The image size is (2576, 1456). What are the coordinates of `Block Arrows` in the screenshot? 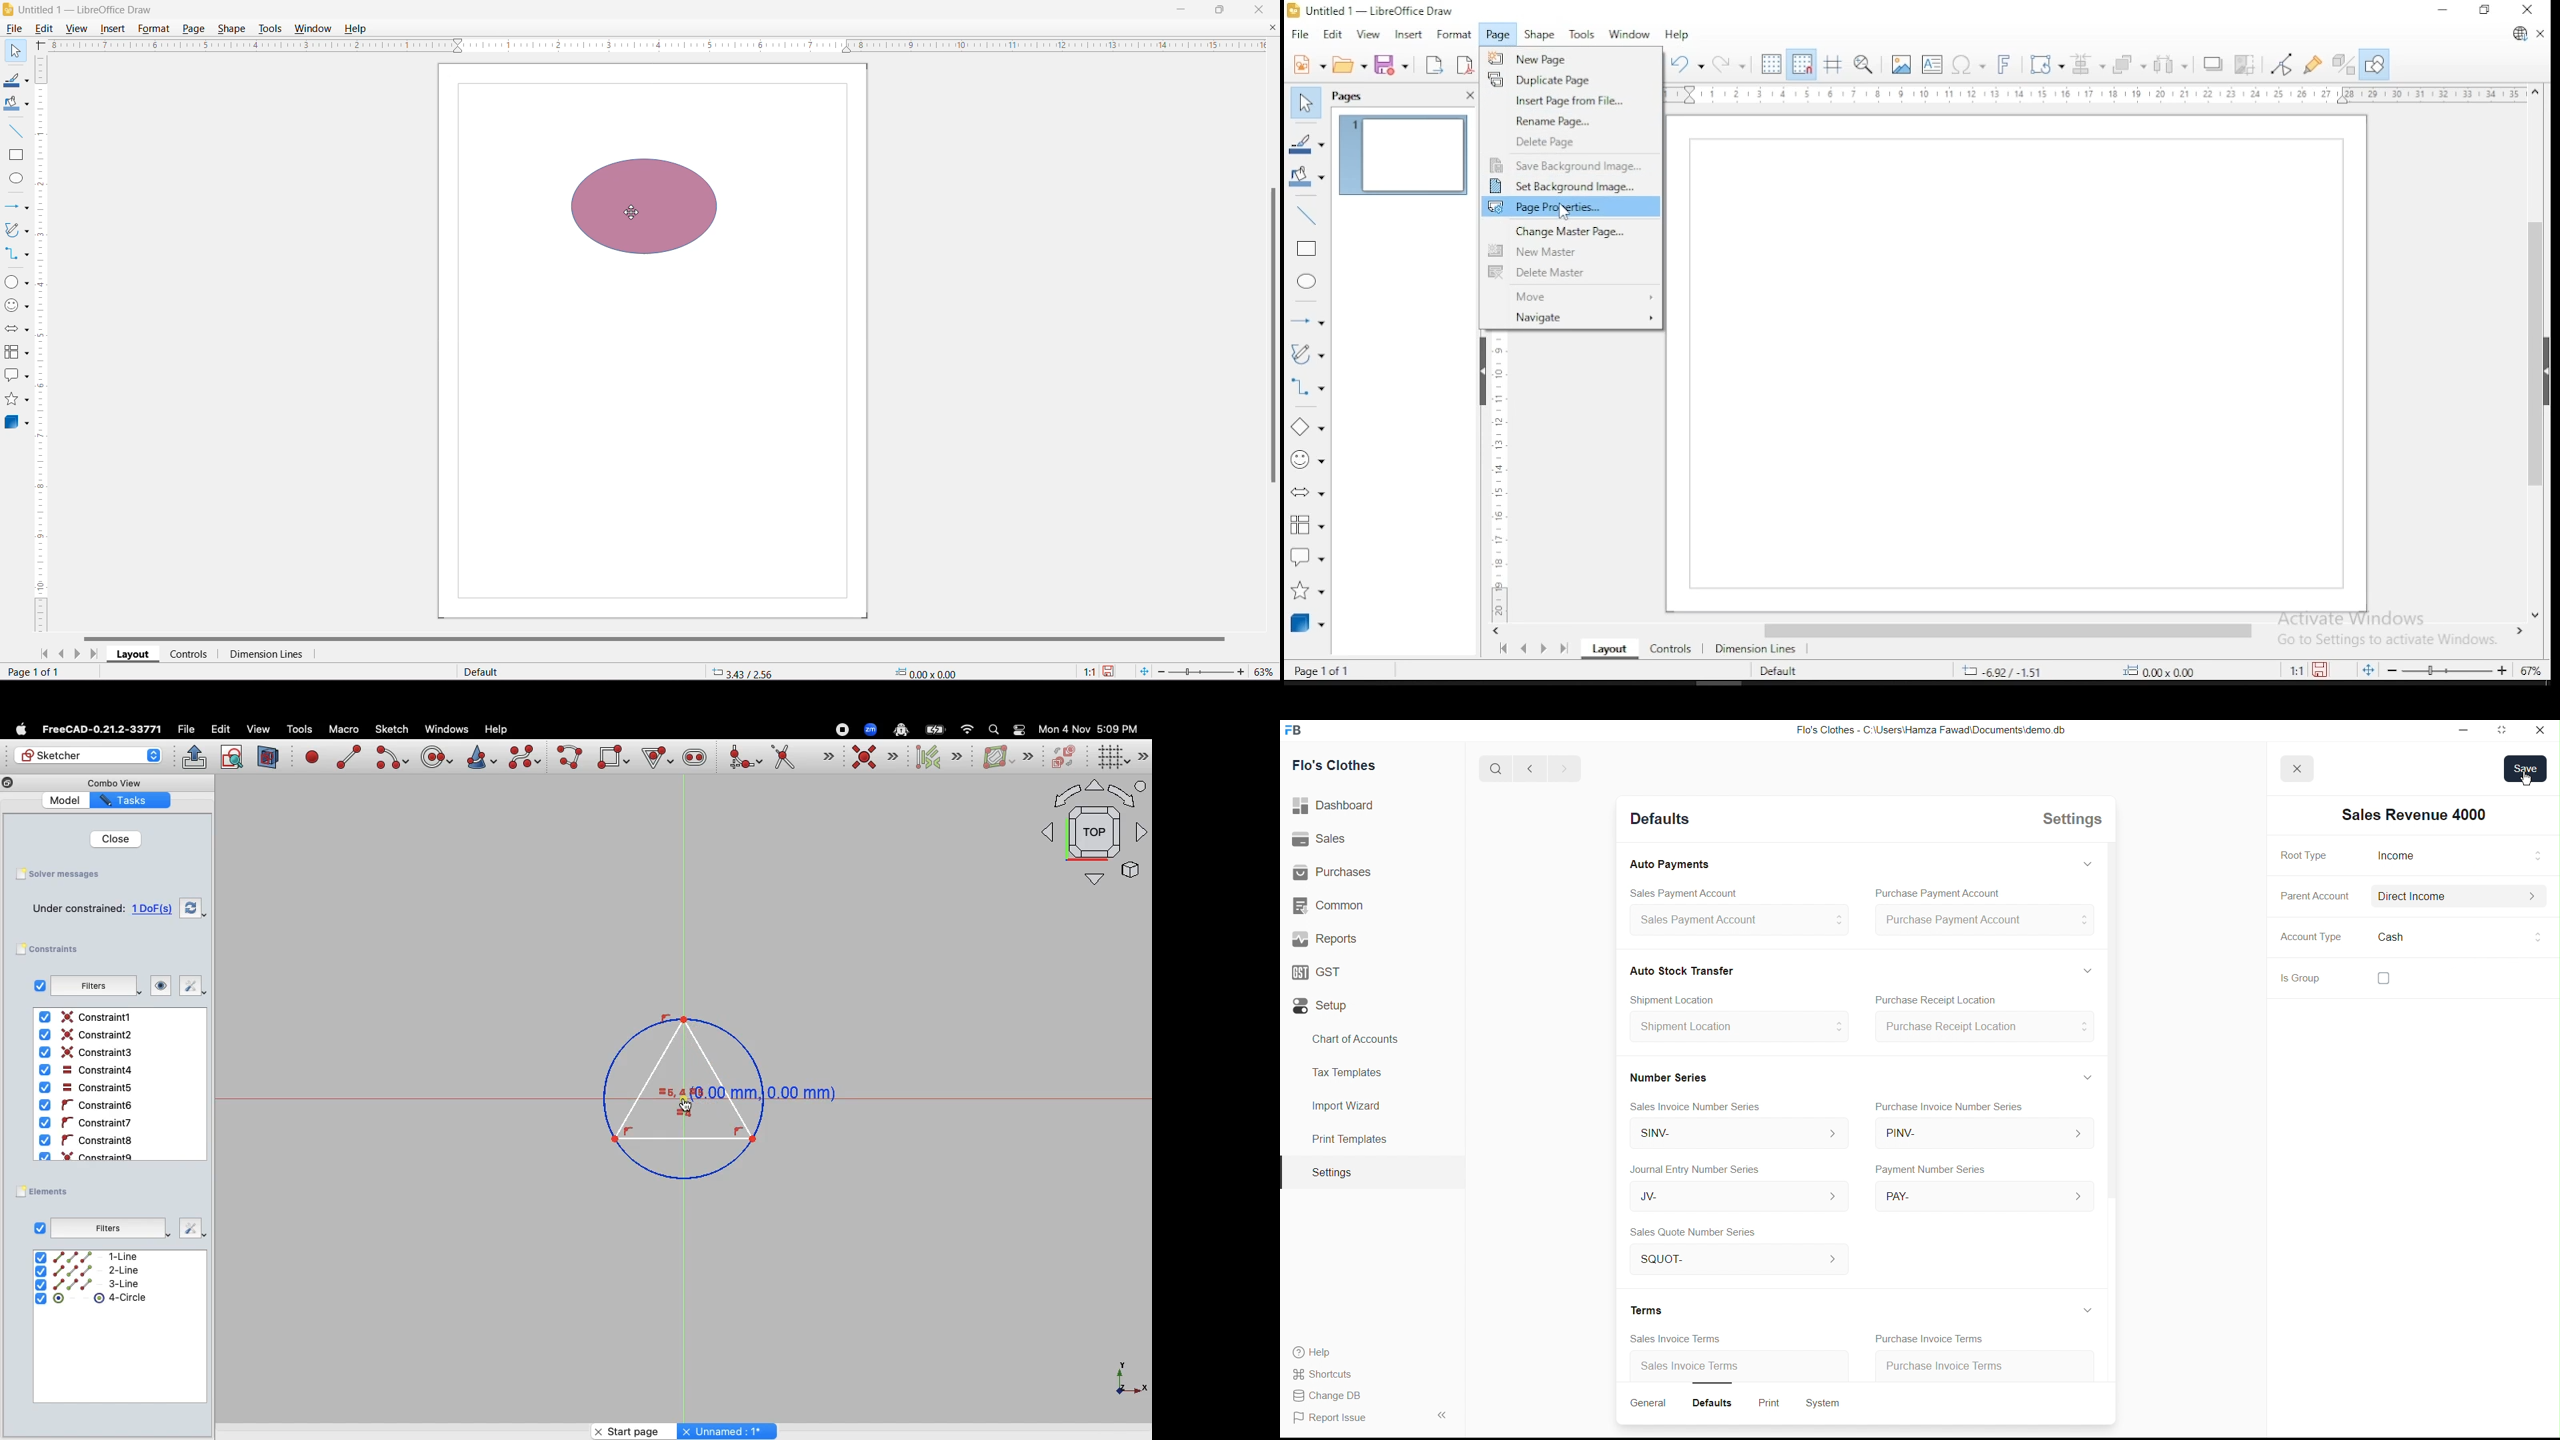 It's located at (17, 329).